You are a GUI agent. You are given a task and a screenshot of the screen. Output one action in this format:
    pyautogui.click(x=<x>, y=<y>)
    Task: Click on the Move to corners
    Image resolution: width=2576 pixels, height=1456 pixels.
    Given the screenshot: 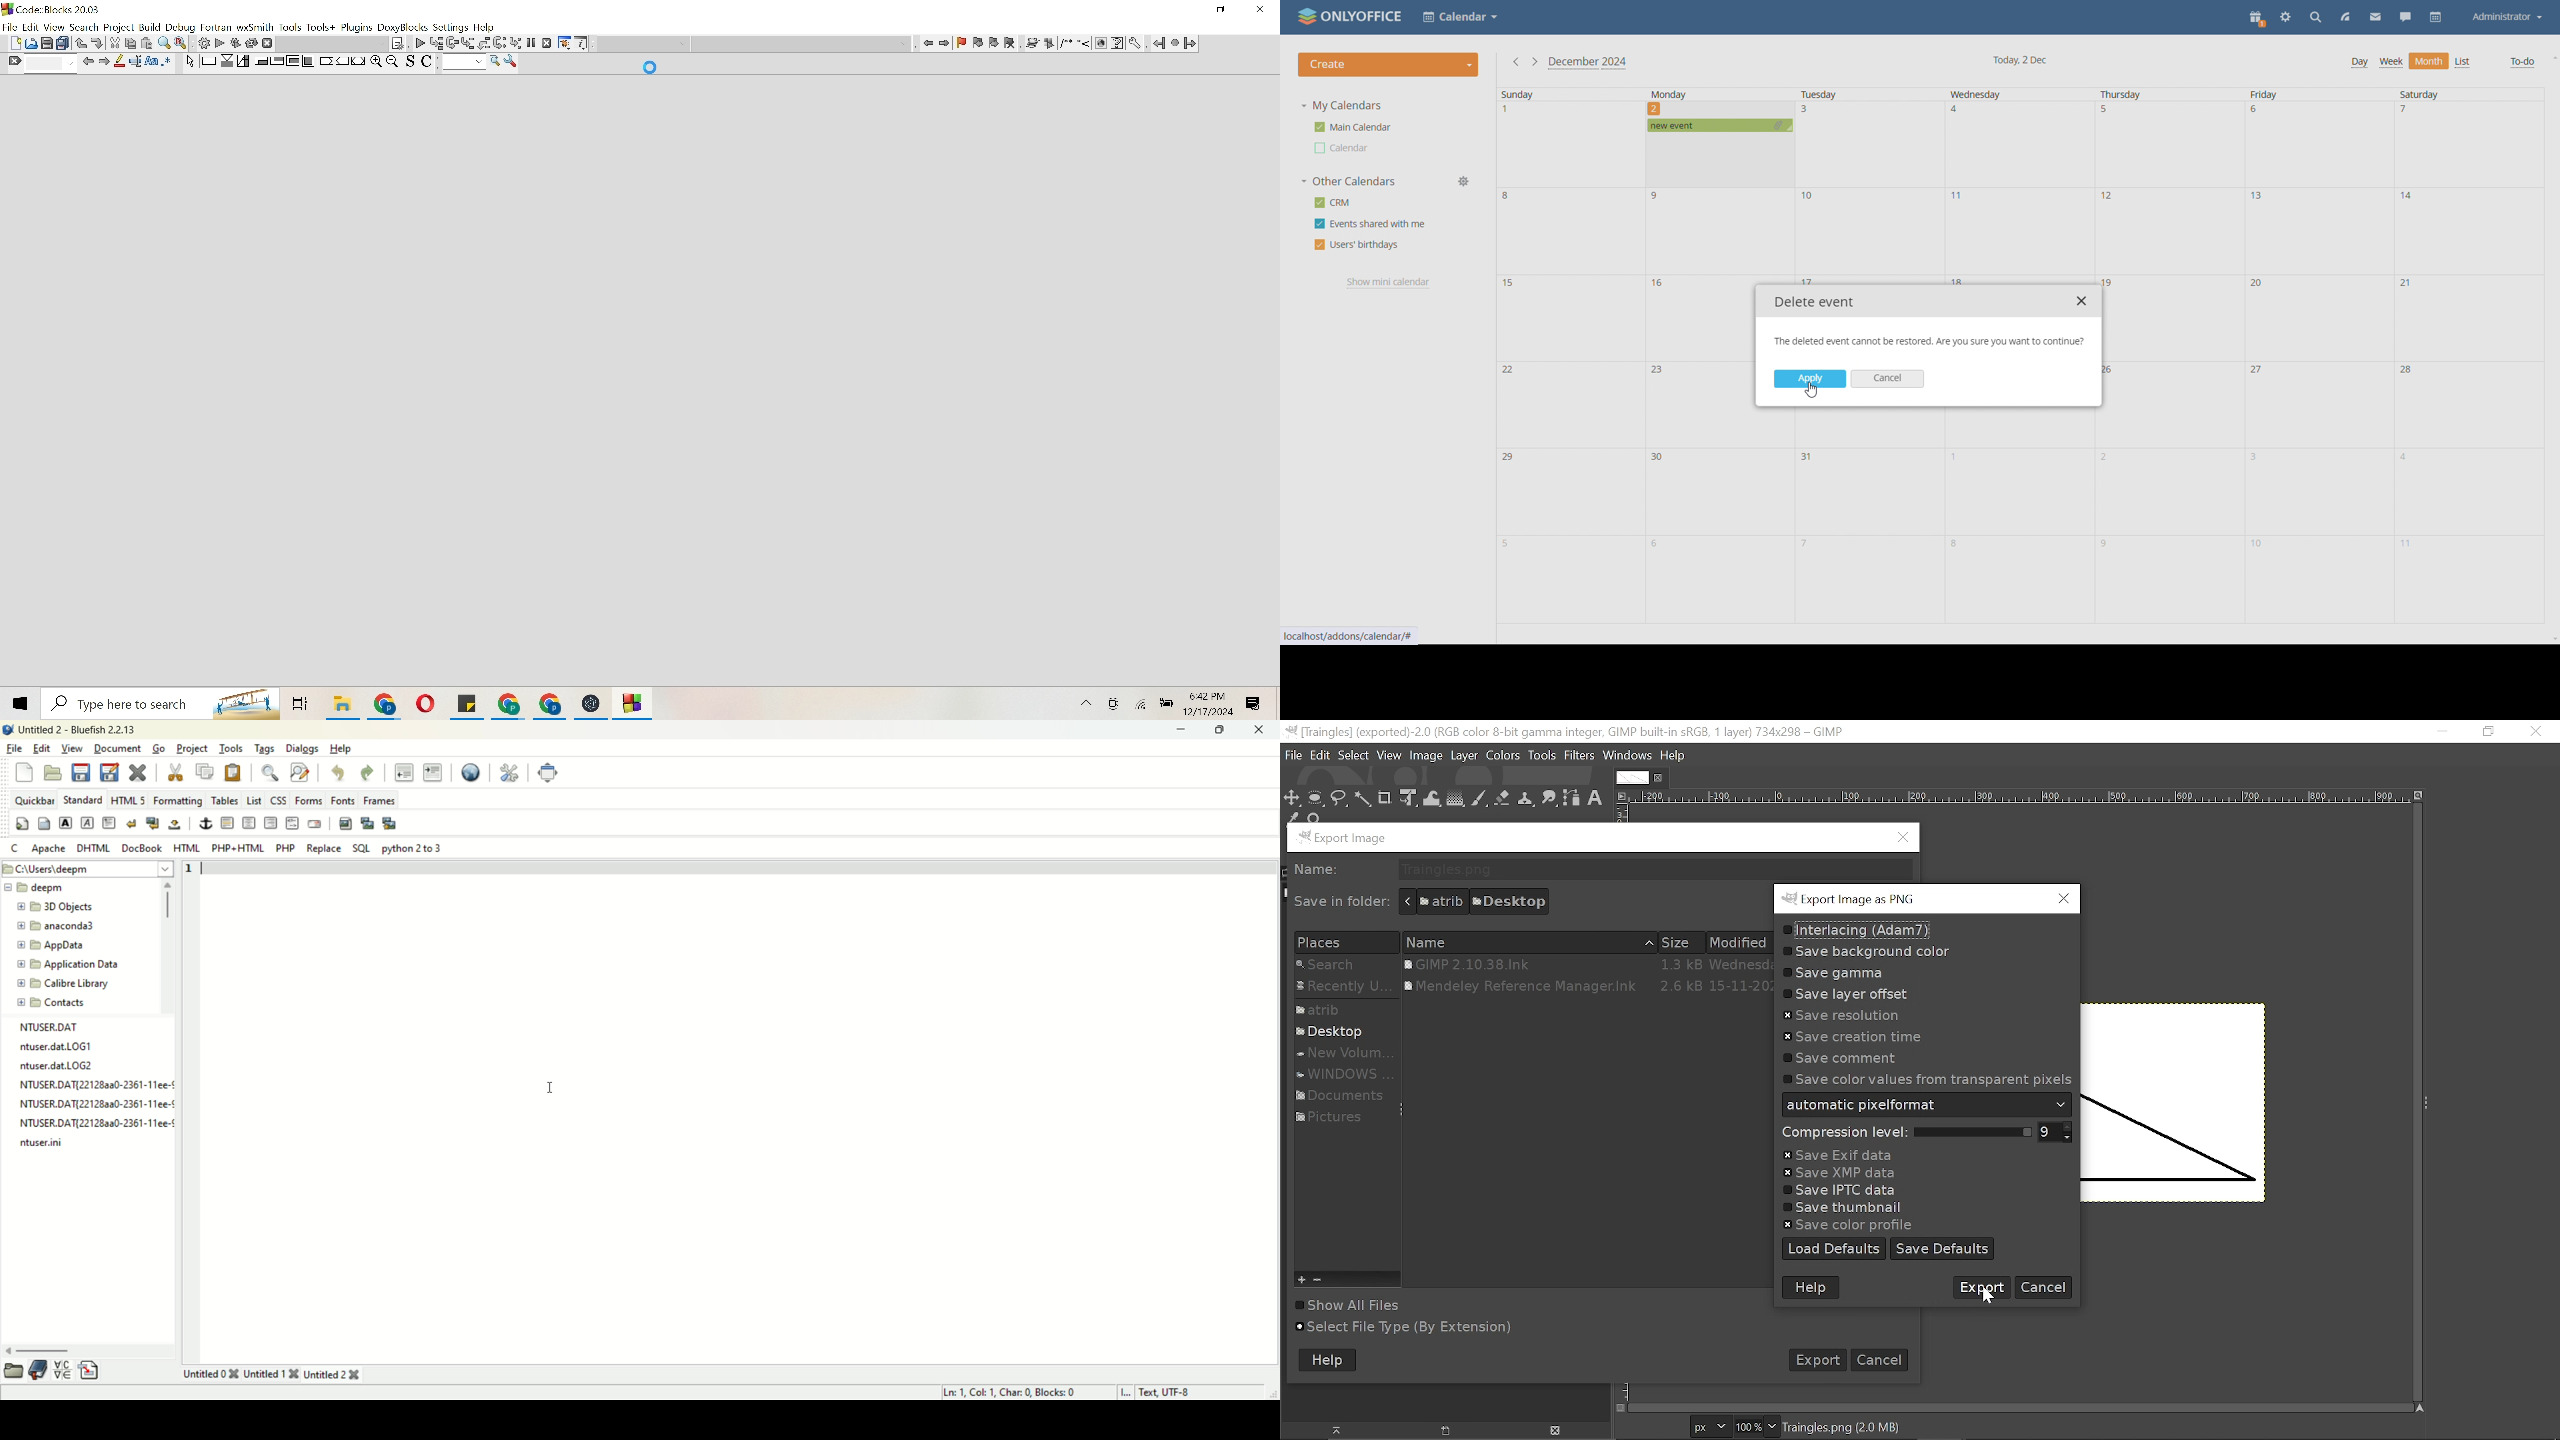 What is the action you would take?
    pyautogui.click(x=260, y=61)
    